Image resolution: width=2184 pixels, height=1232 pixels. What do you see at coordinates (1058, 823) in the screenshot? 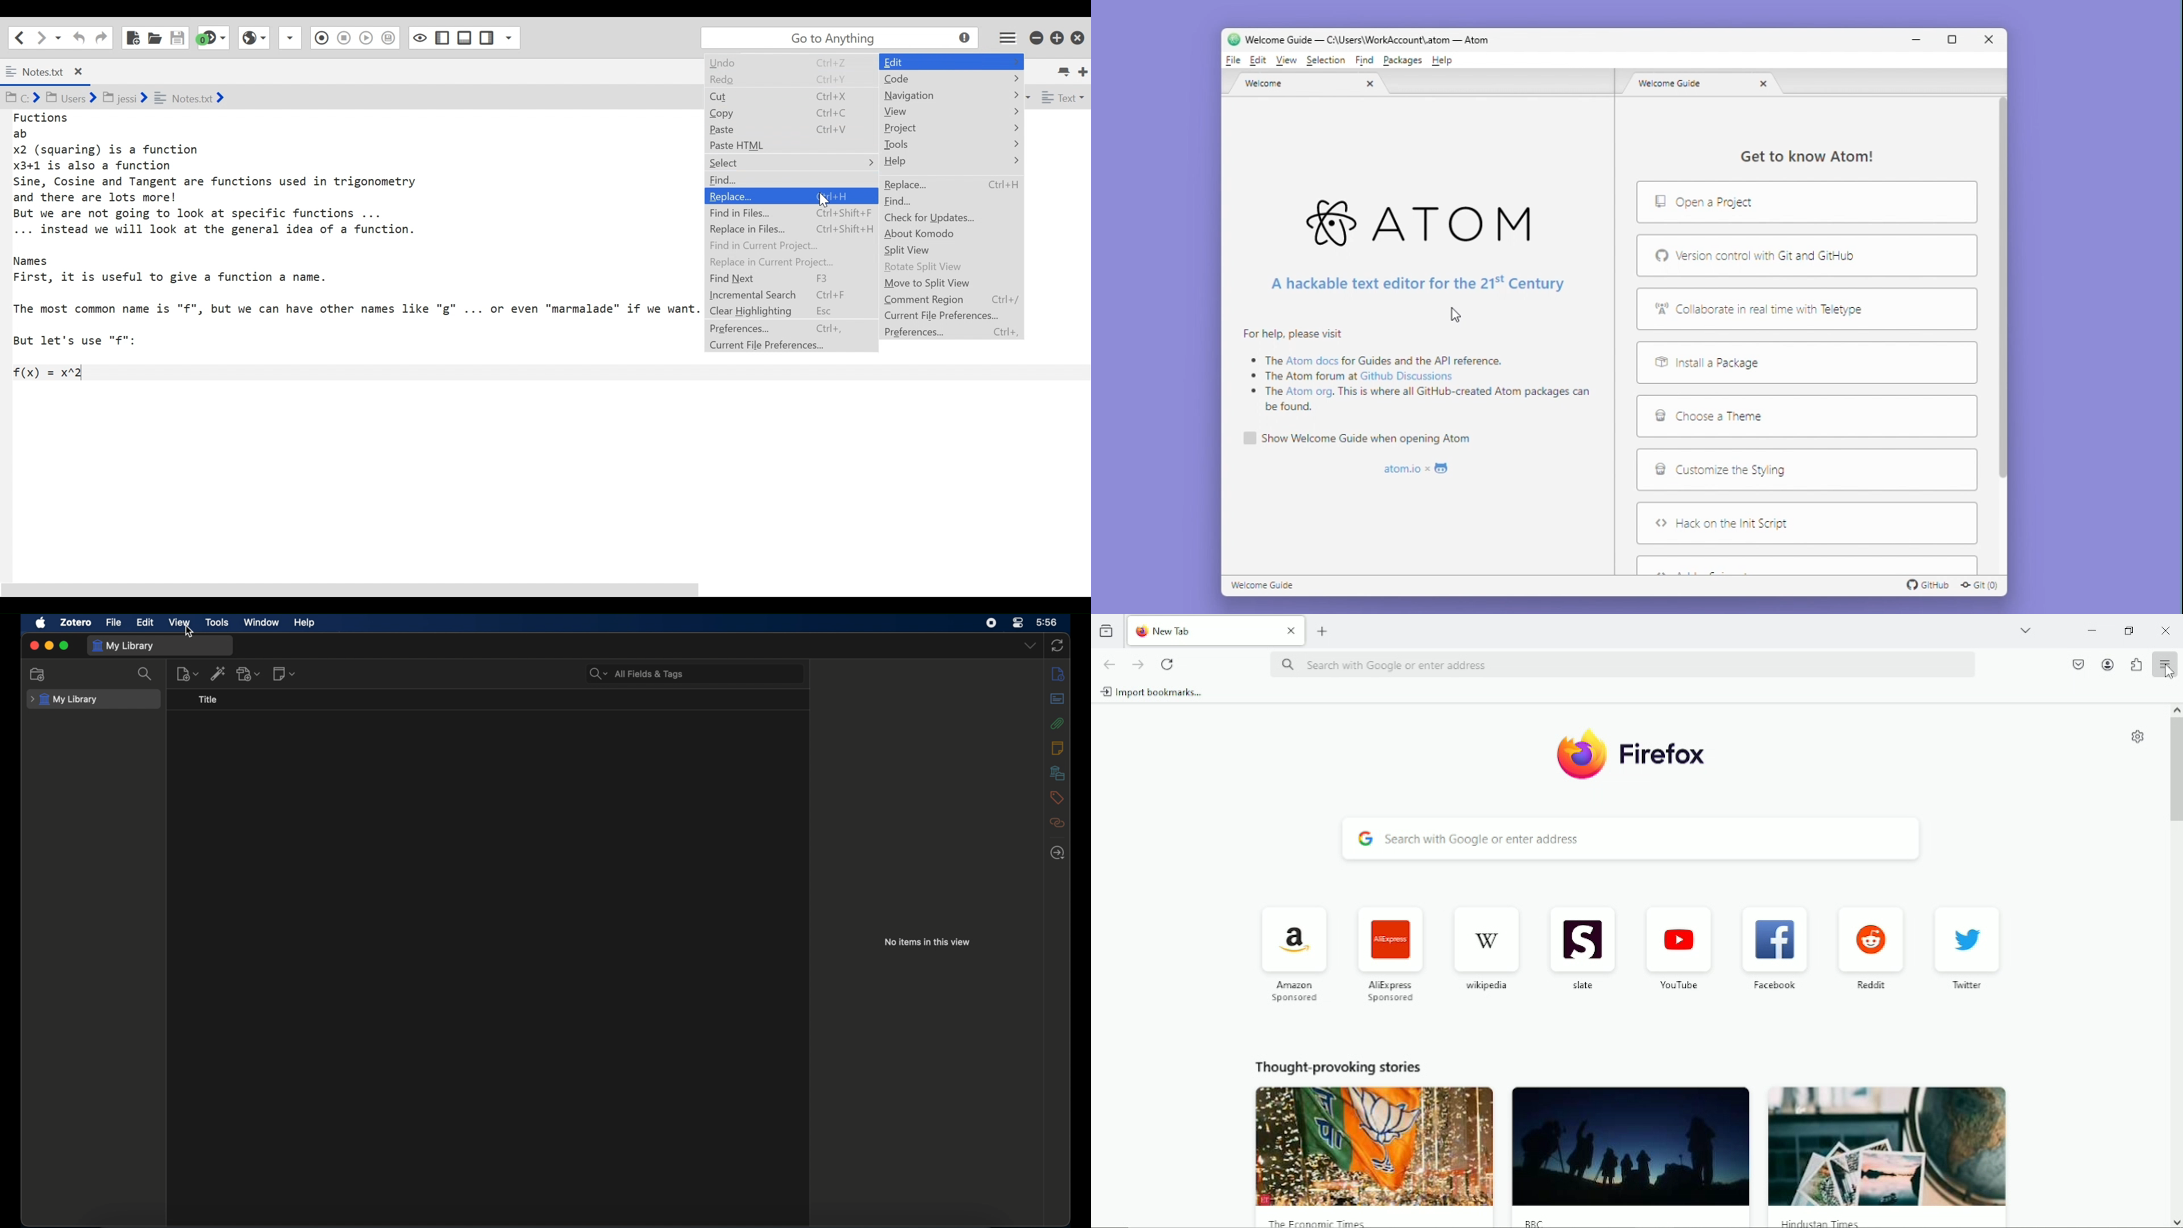
I see `related` at bounding box center [1058, 823].